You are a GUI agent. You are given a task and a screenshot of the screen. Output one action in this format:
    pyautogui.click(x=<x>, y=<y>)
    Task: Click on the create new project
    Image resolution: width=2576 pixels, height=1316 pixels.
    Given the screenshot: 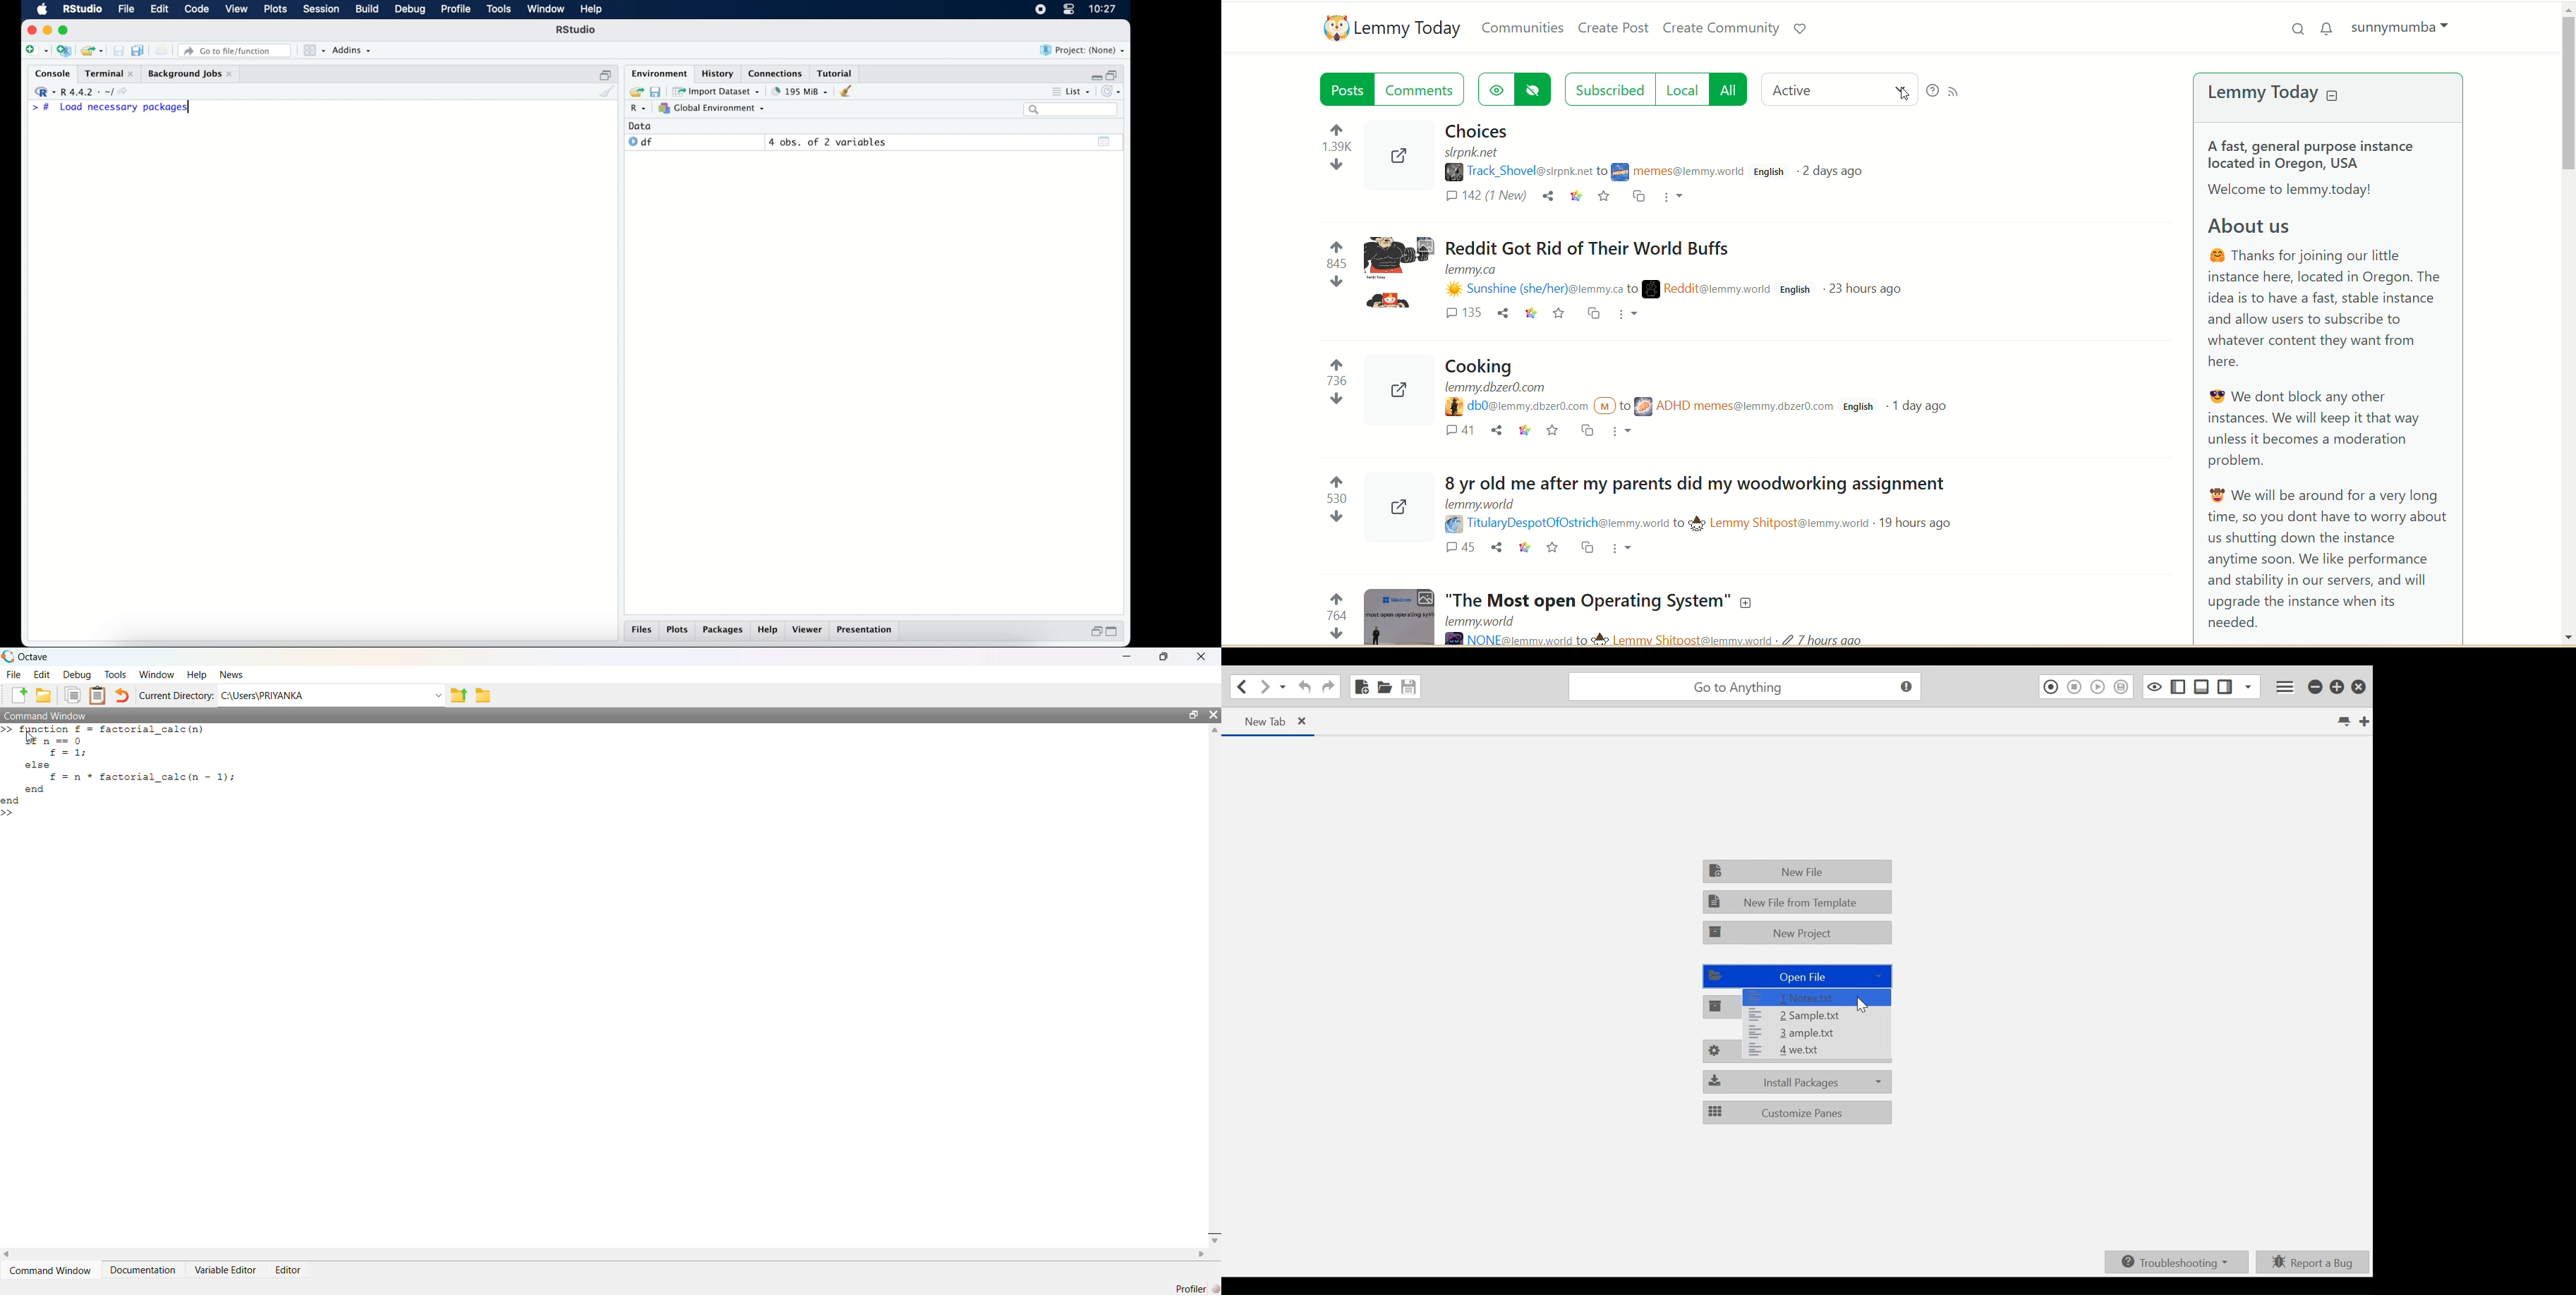 What is the action you would take?
    pyautogui.click(x=64, y=52)
    